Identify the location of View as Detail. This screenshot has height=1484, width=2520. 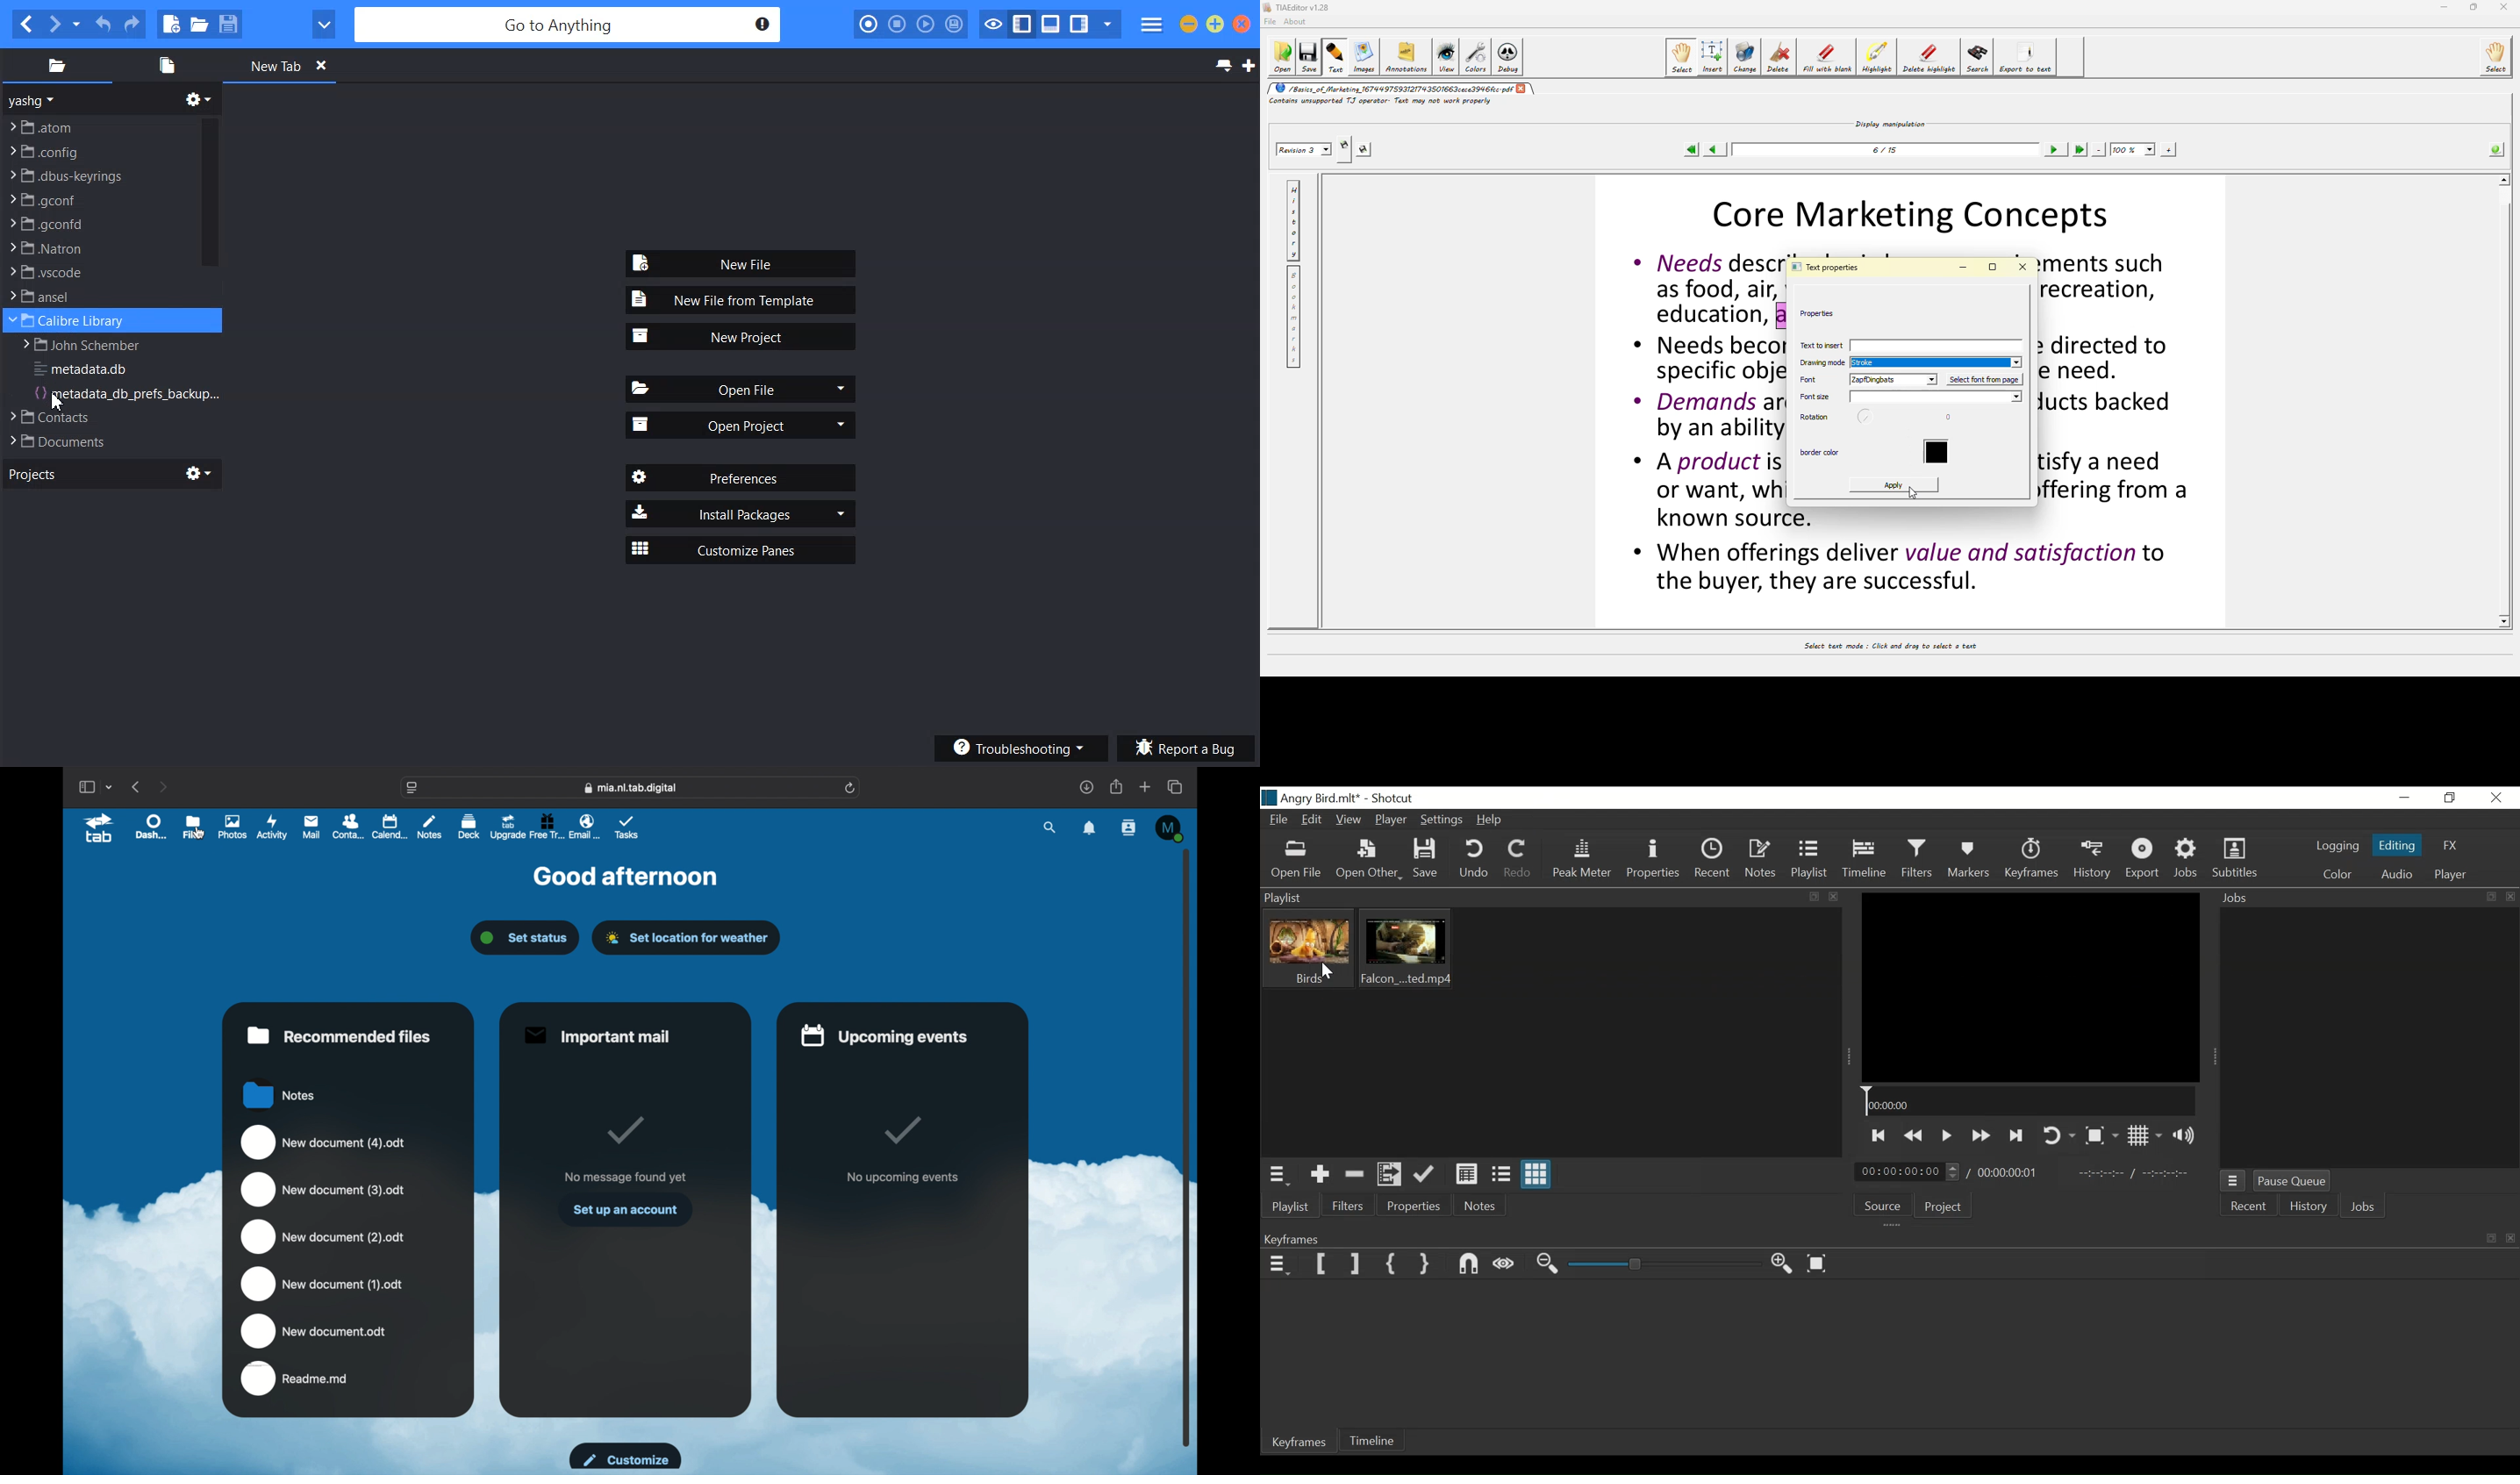
(1469, 1176).